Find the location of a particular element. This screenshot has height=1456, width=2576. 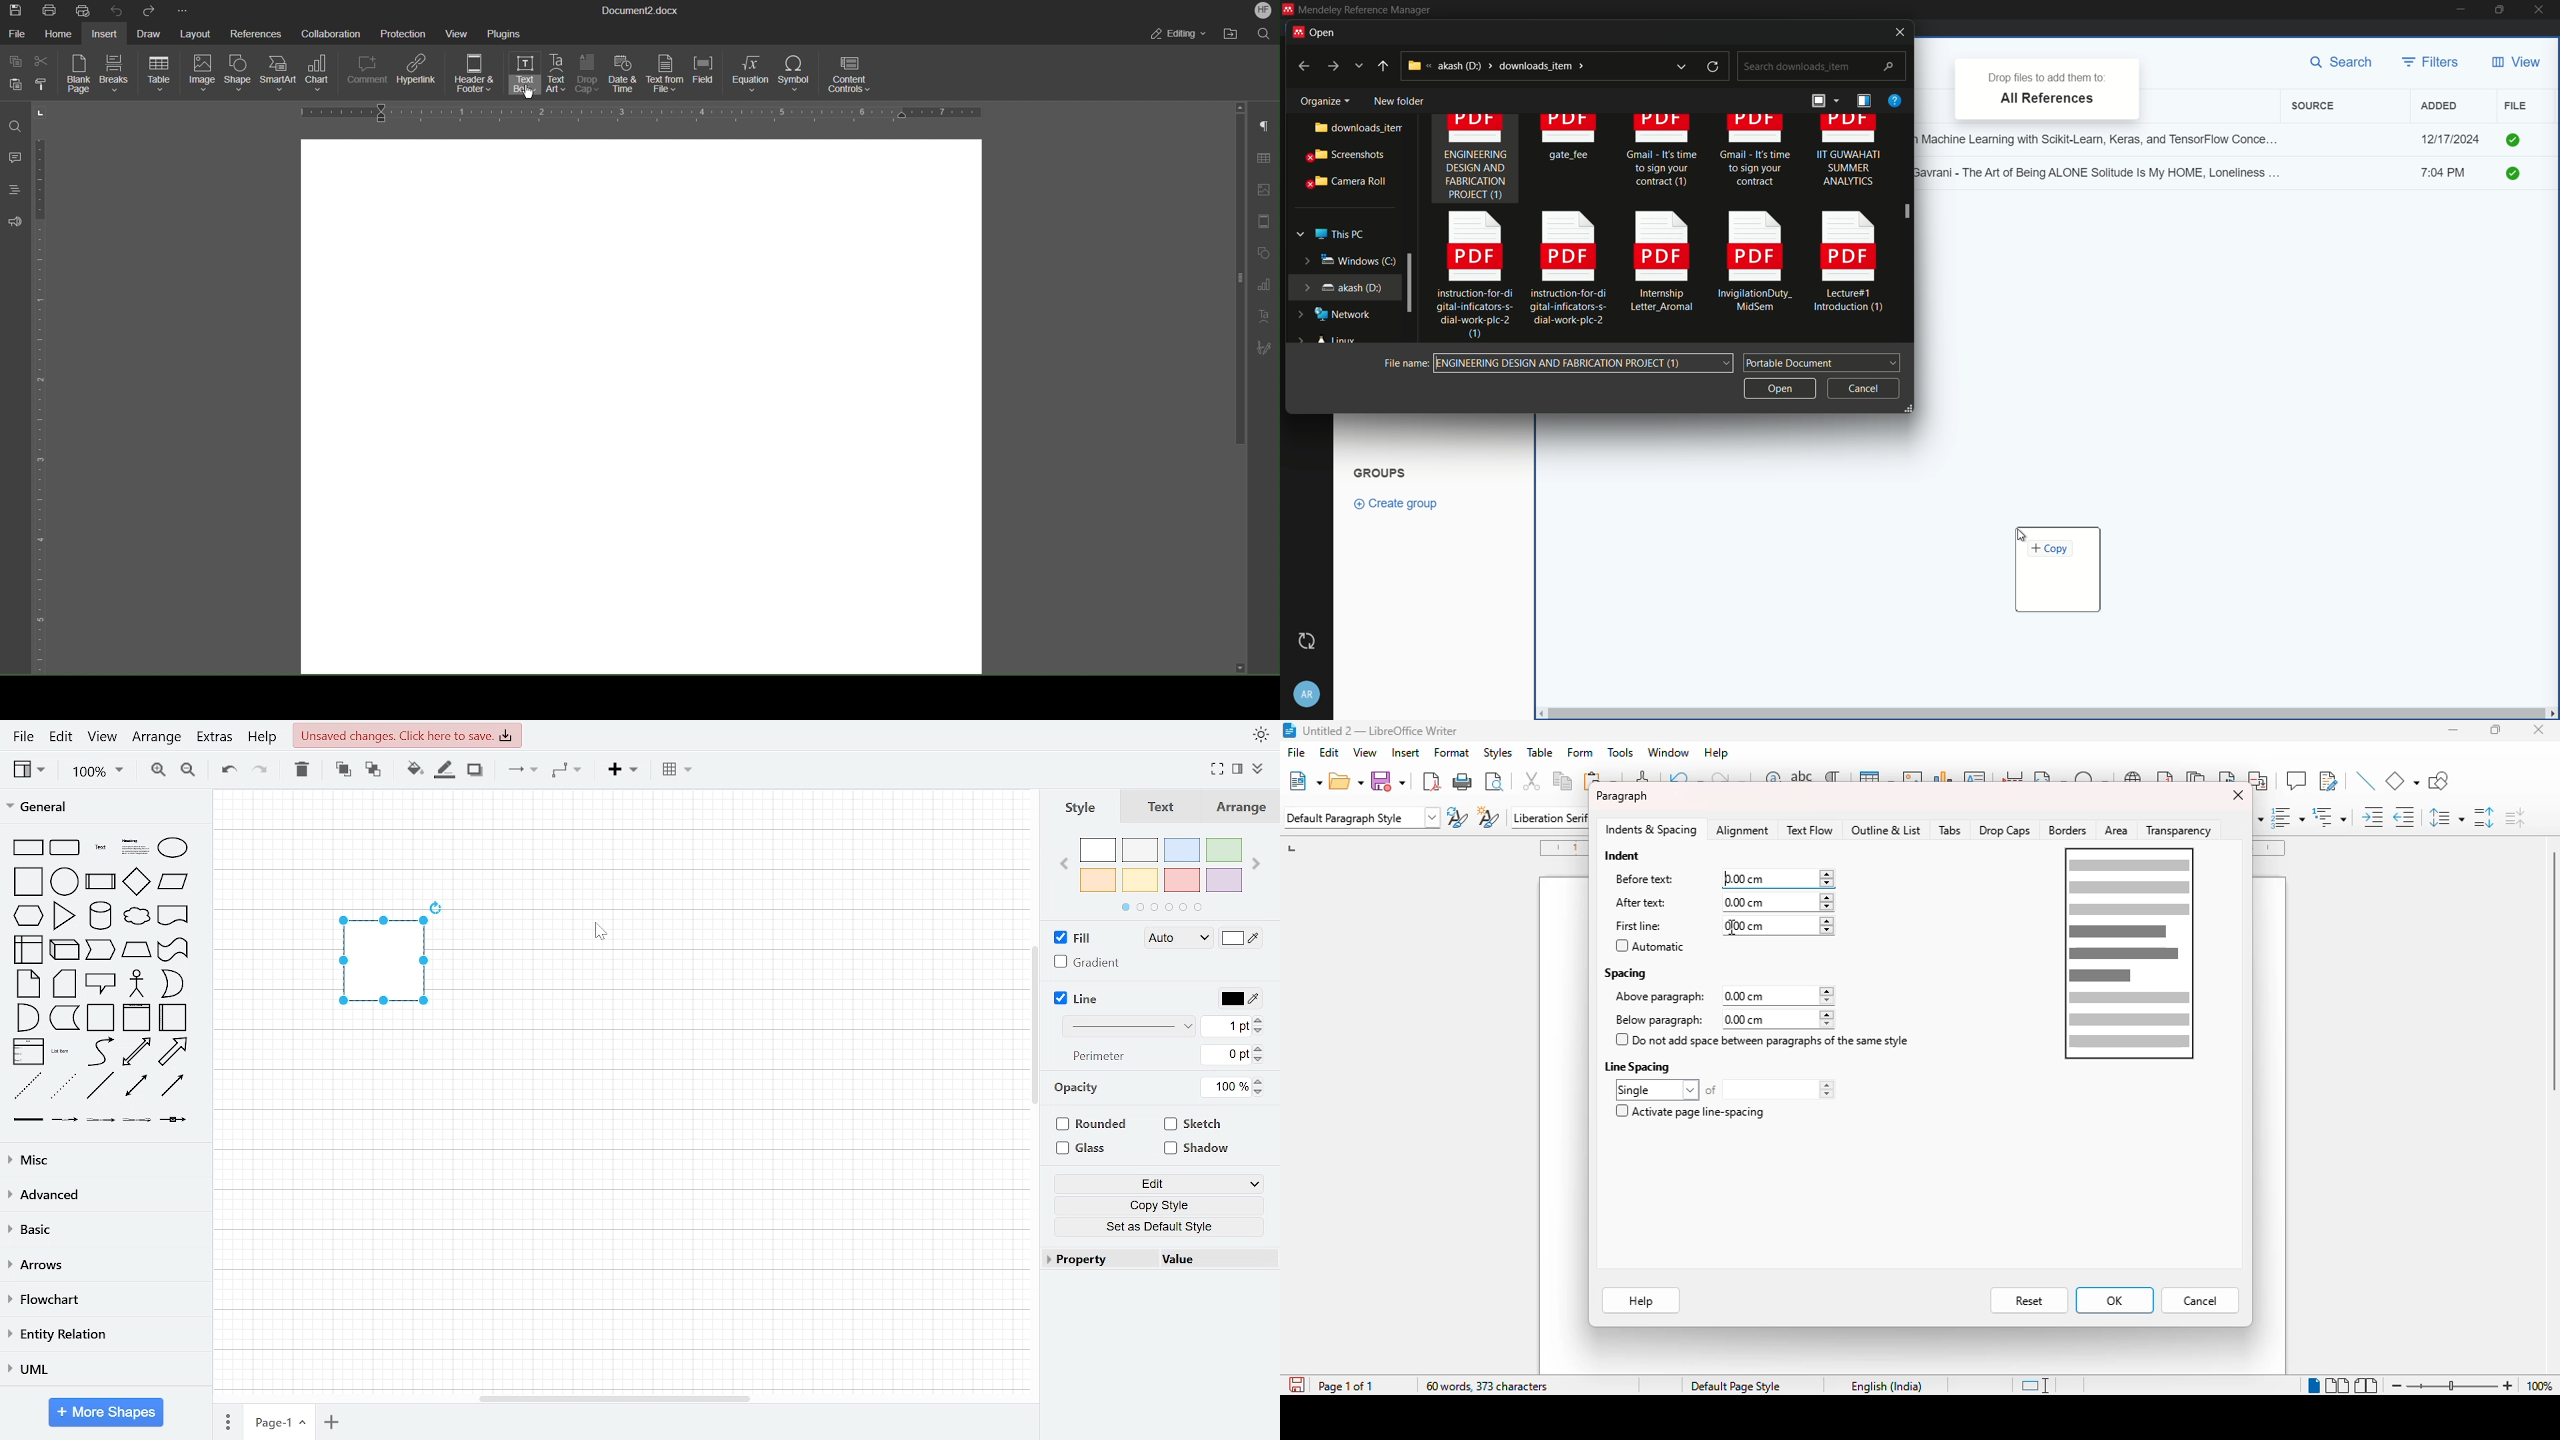

Text from File is located at coordinates (664, 74).